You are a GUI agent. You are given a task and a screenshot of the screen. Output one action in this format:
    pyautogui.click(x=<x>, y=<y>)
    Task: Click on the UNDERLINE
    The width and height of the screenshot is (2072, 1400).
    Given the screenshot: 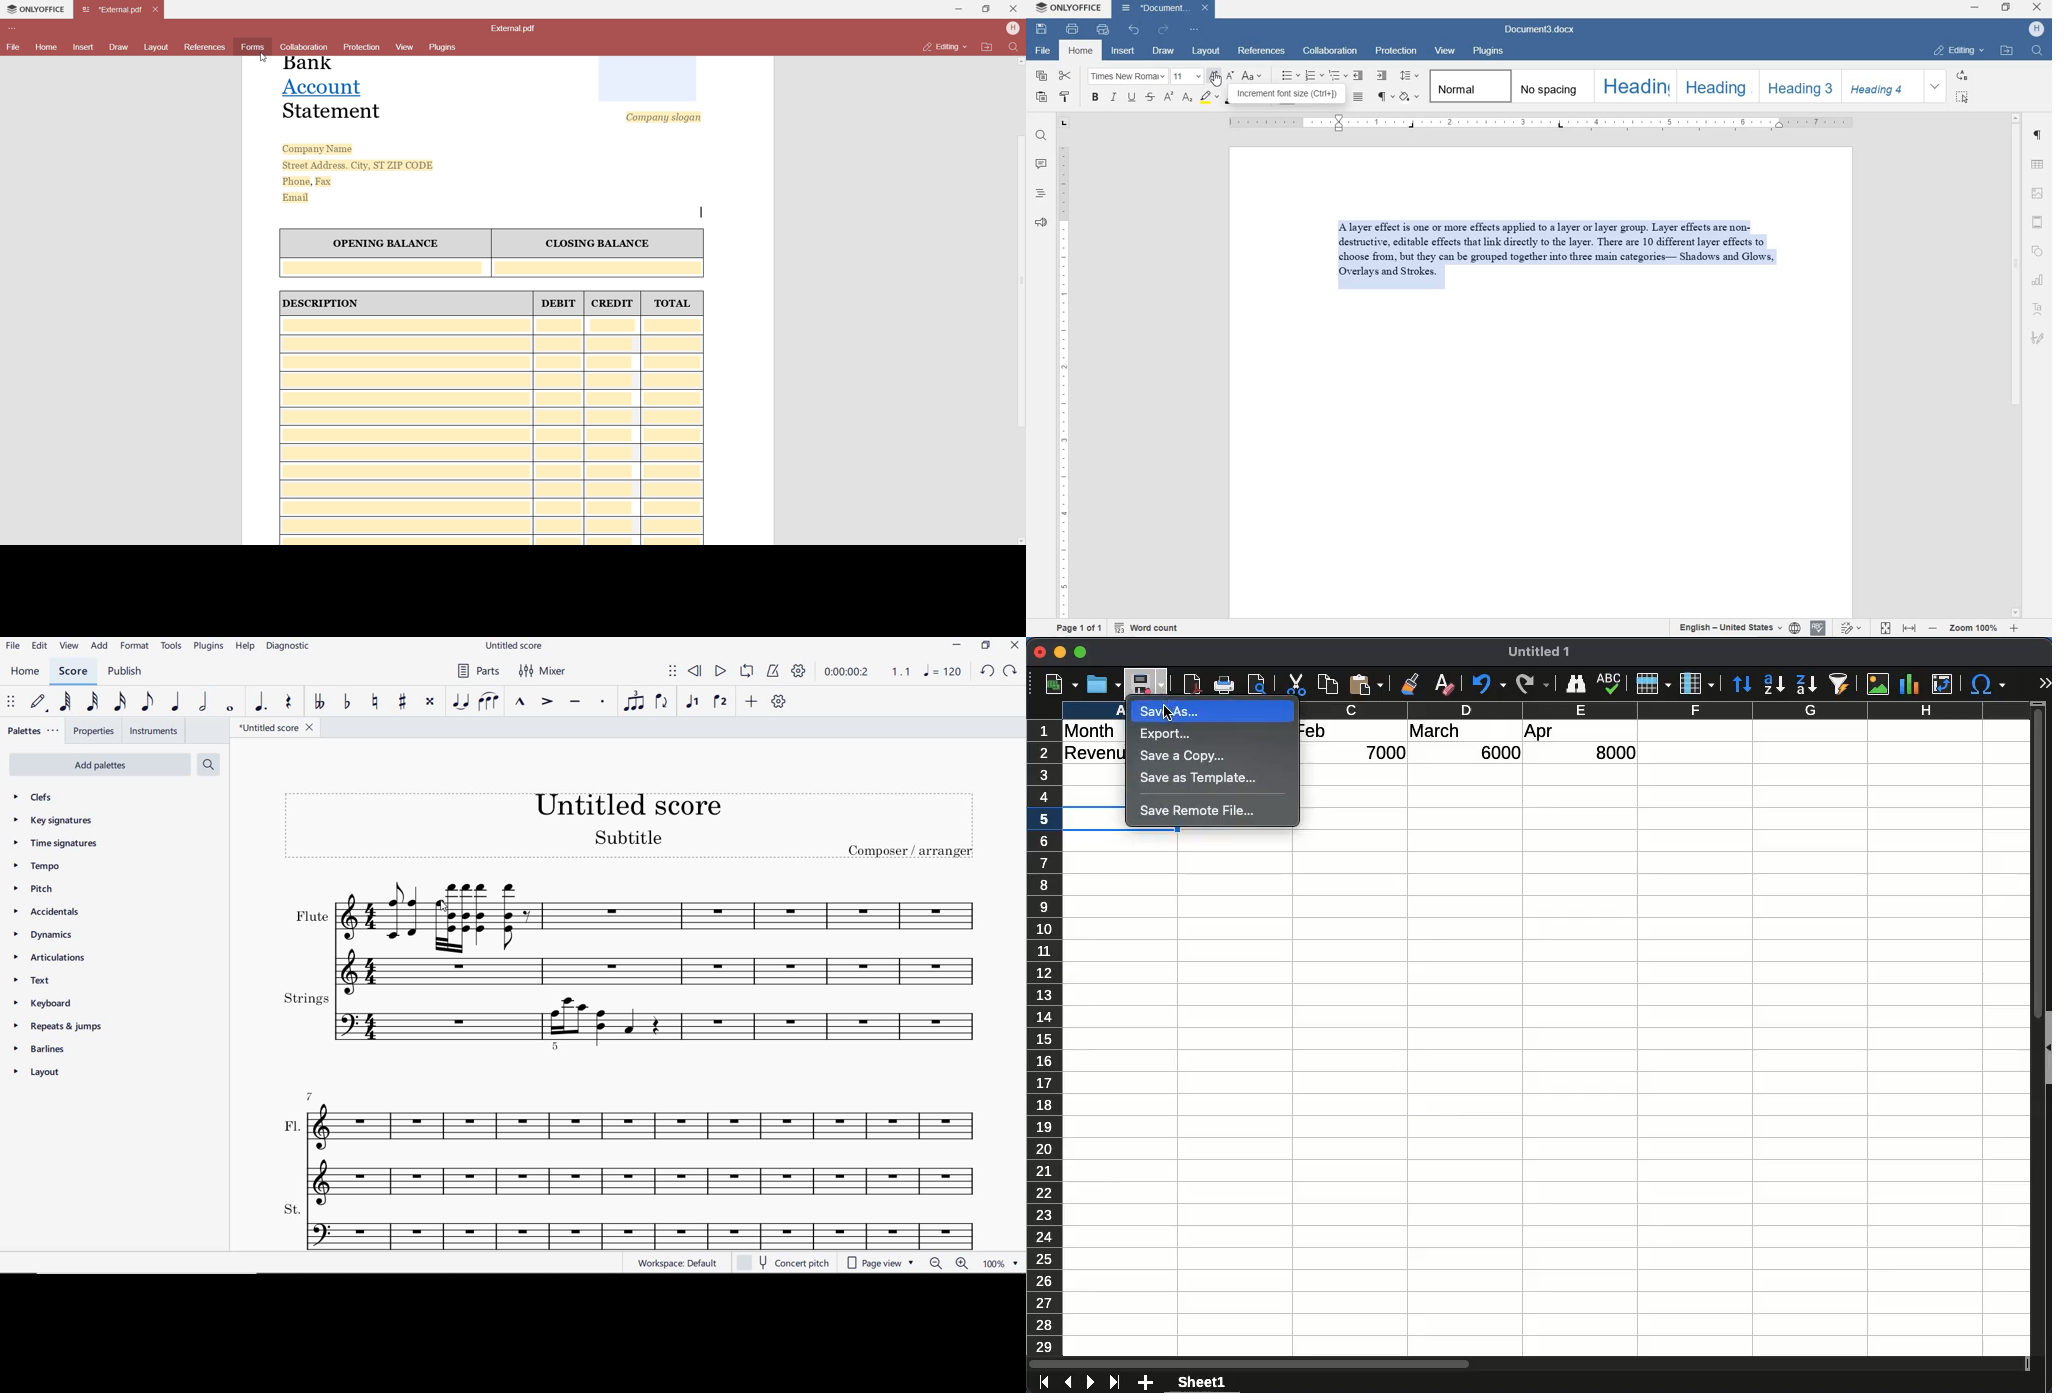 What is the action you would take?
    pyautogui.click(x=1131, y=98)
    